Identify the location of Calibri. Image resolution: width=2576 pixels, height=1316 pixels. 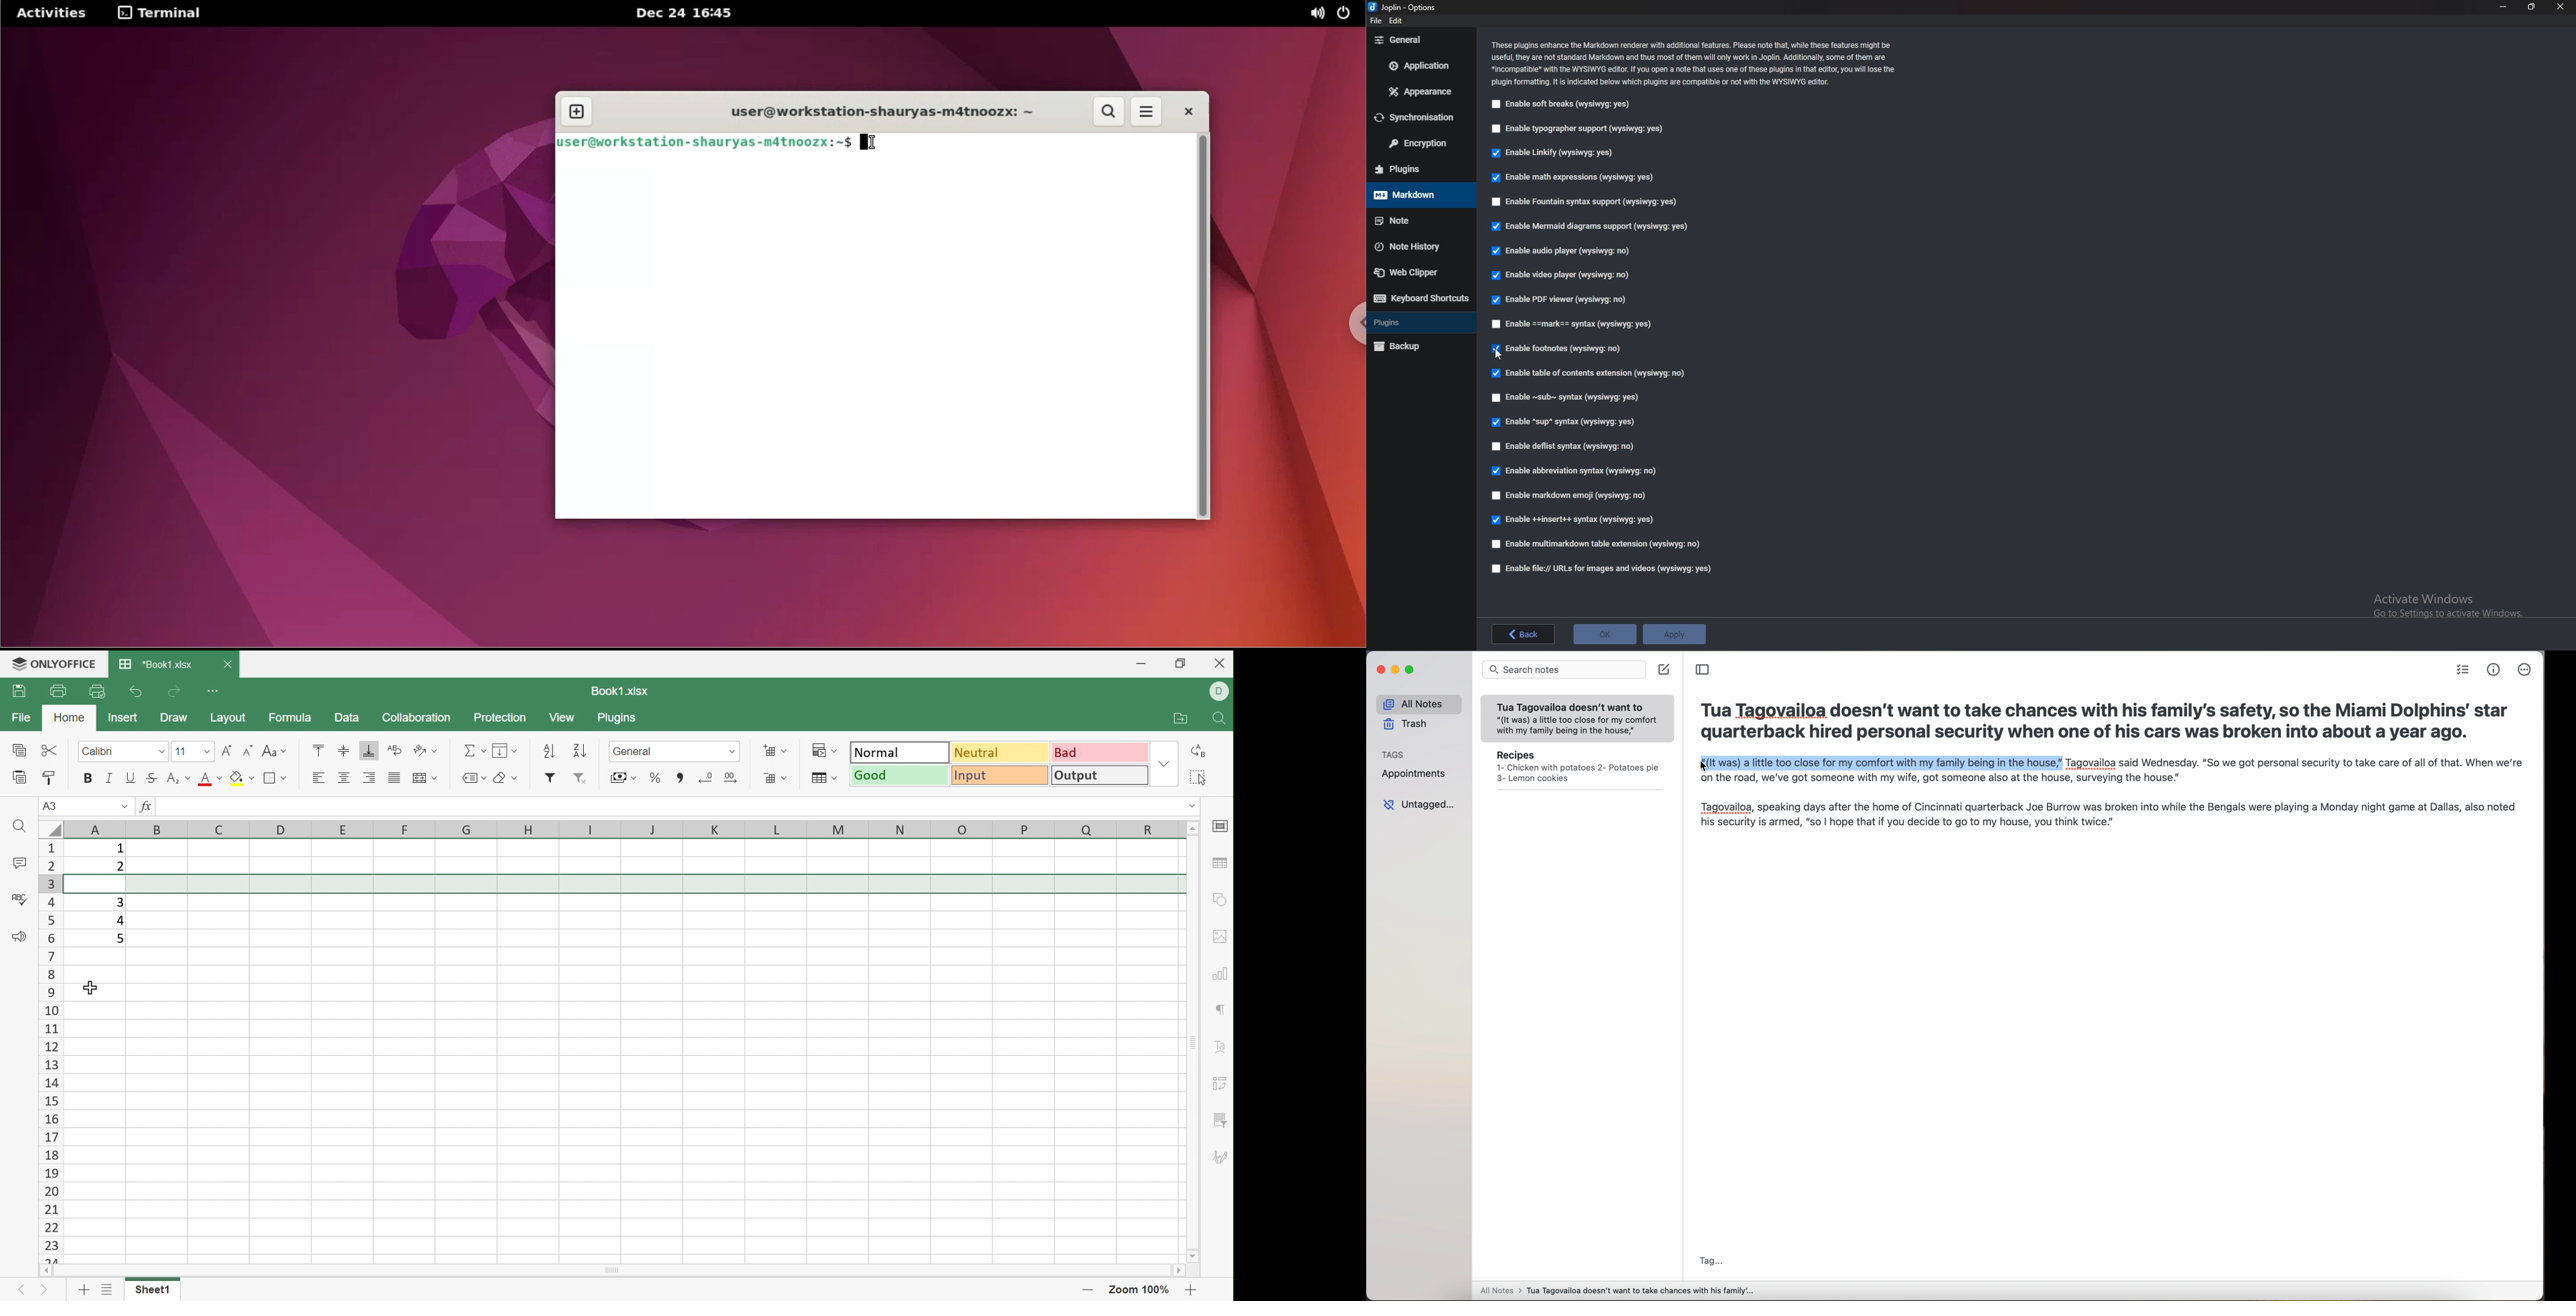
(99, 751).